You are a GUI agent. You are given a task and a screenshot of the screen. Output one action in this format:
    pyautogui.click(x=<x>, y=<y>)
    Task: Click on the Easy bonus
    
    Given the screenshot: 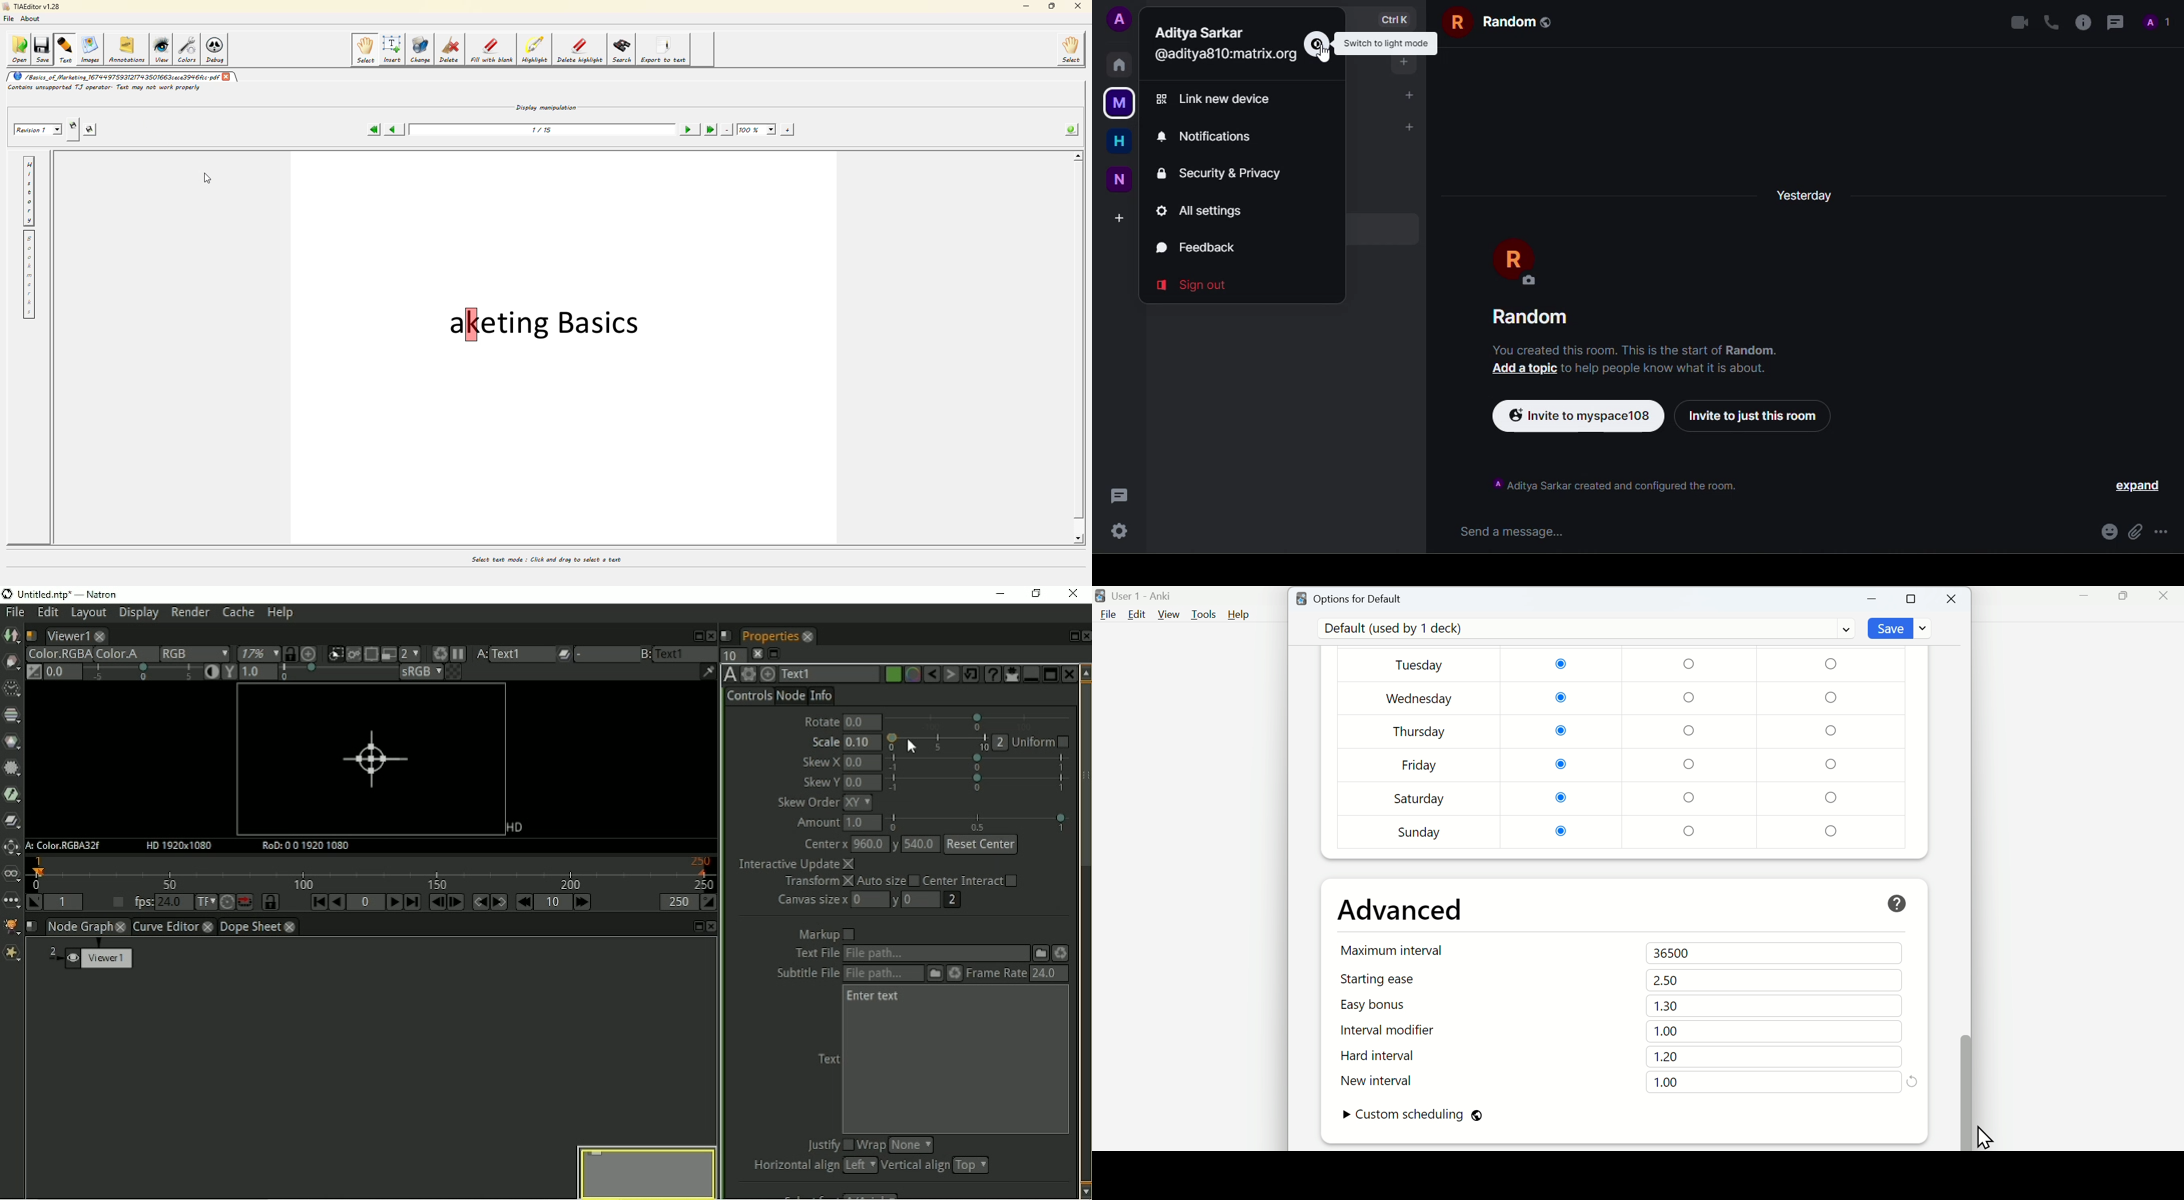 What is the action you would take?
    pyautogui.click(x=1392, y=1005)
    